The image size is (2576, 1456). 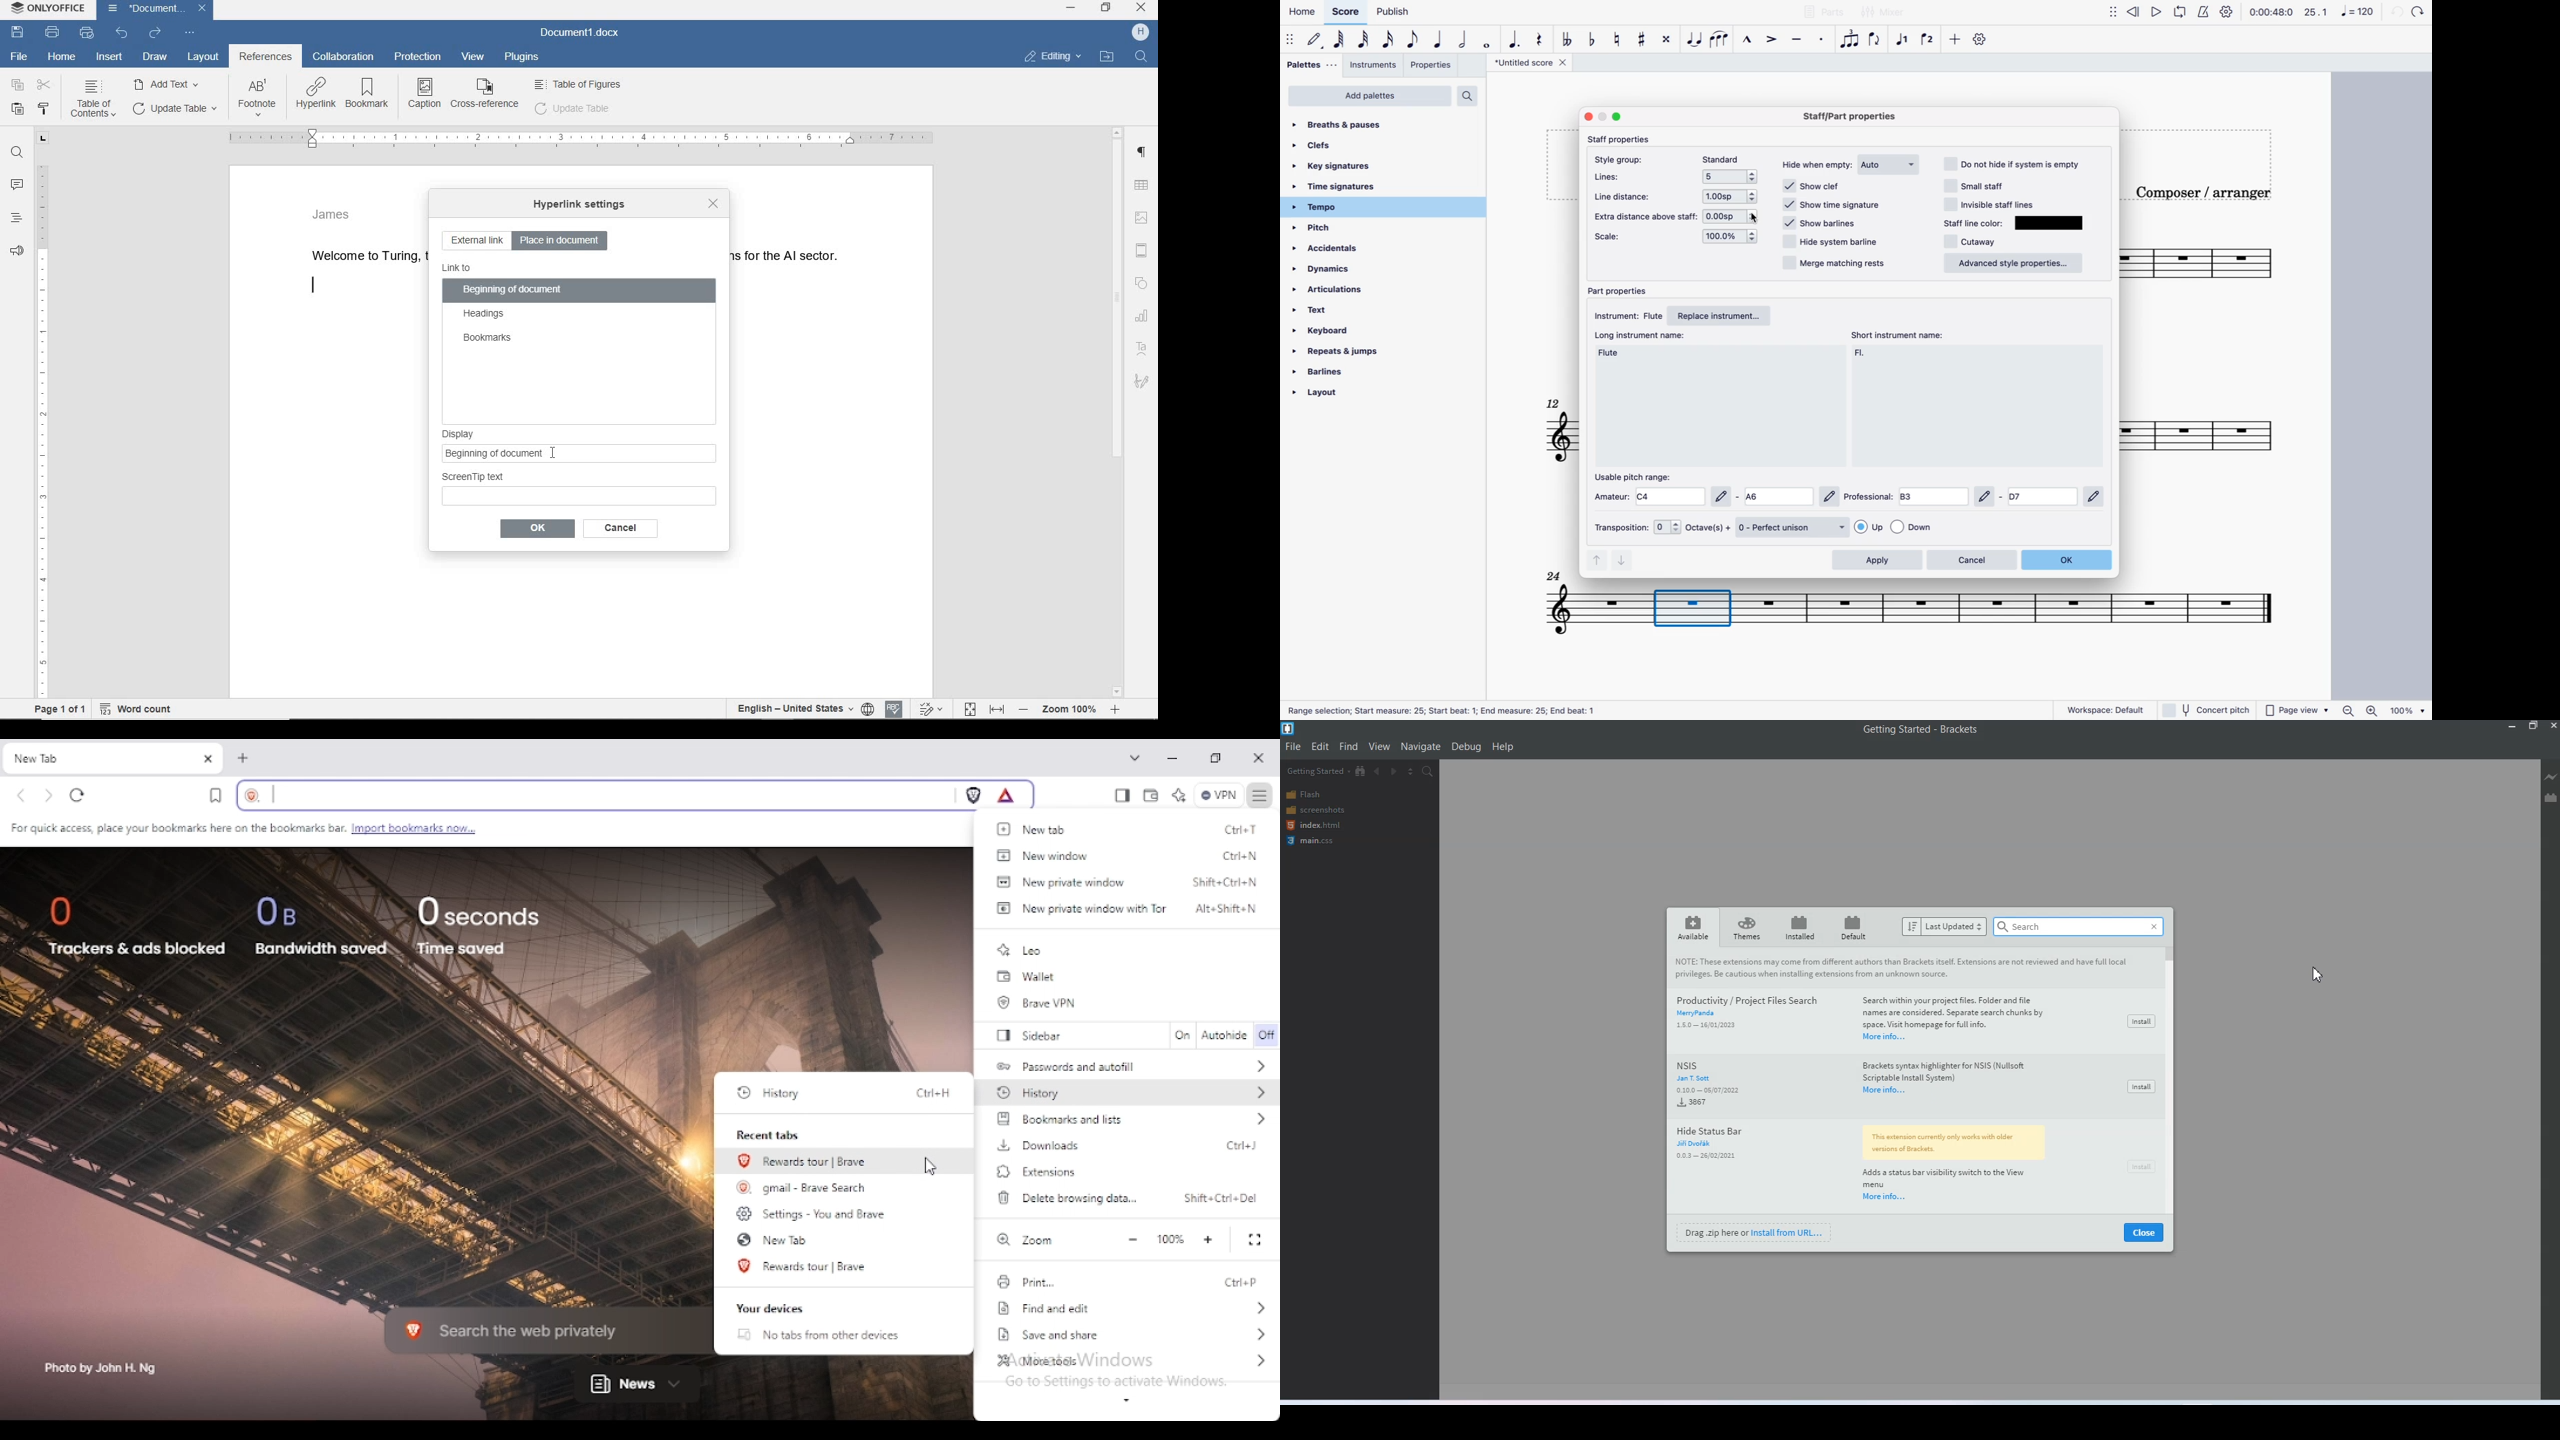 I want to click on options, so click(x=1733, y=177).